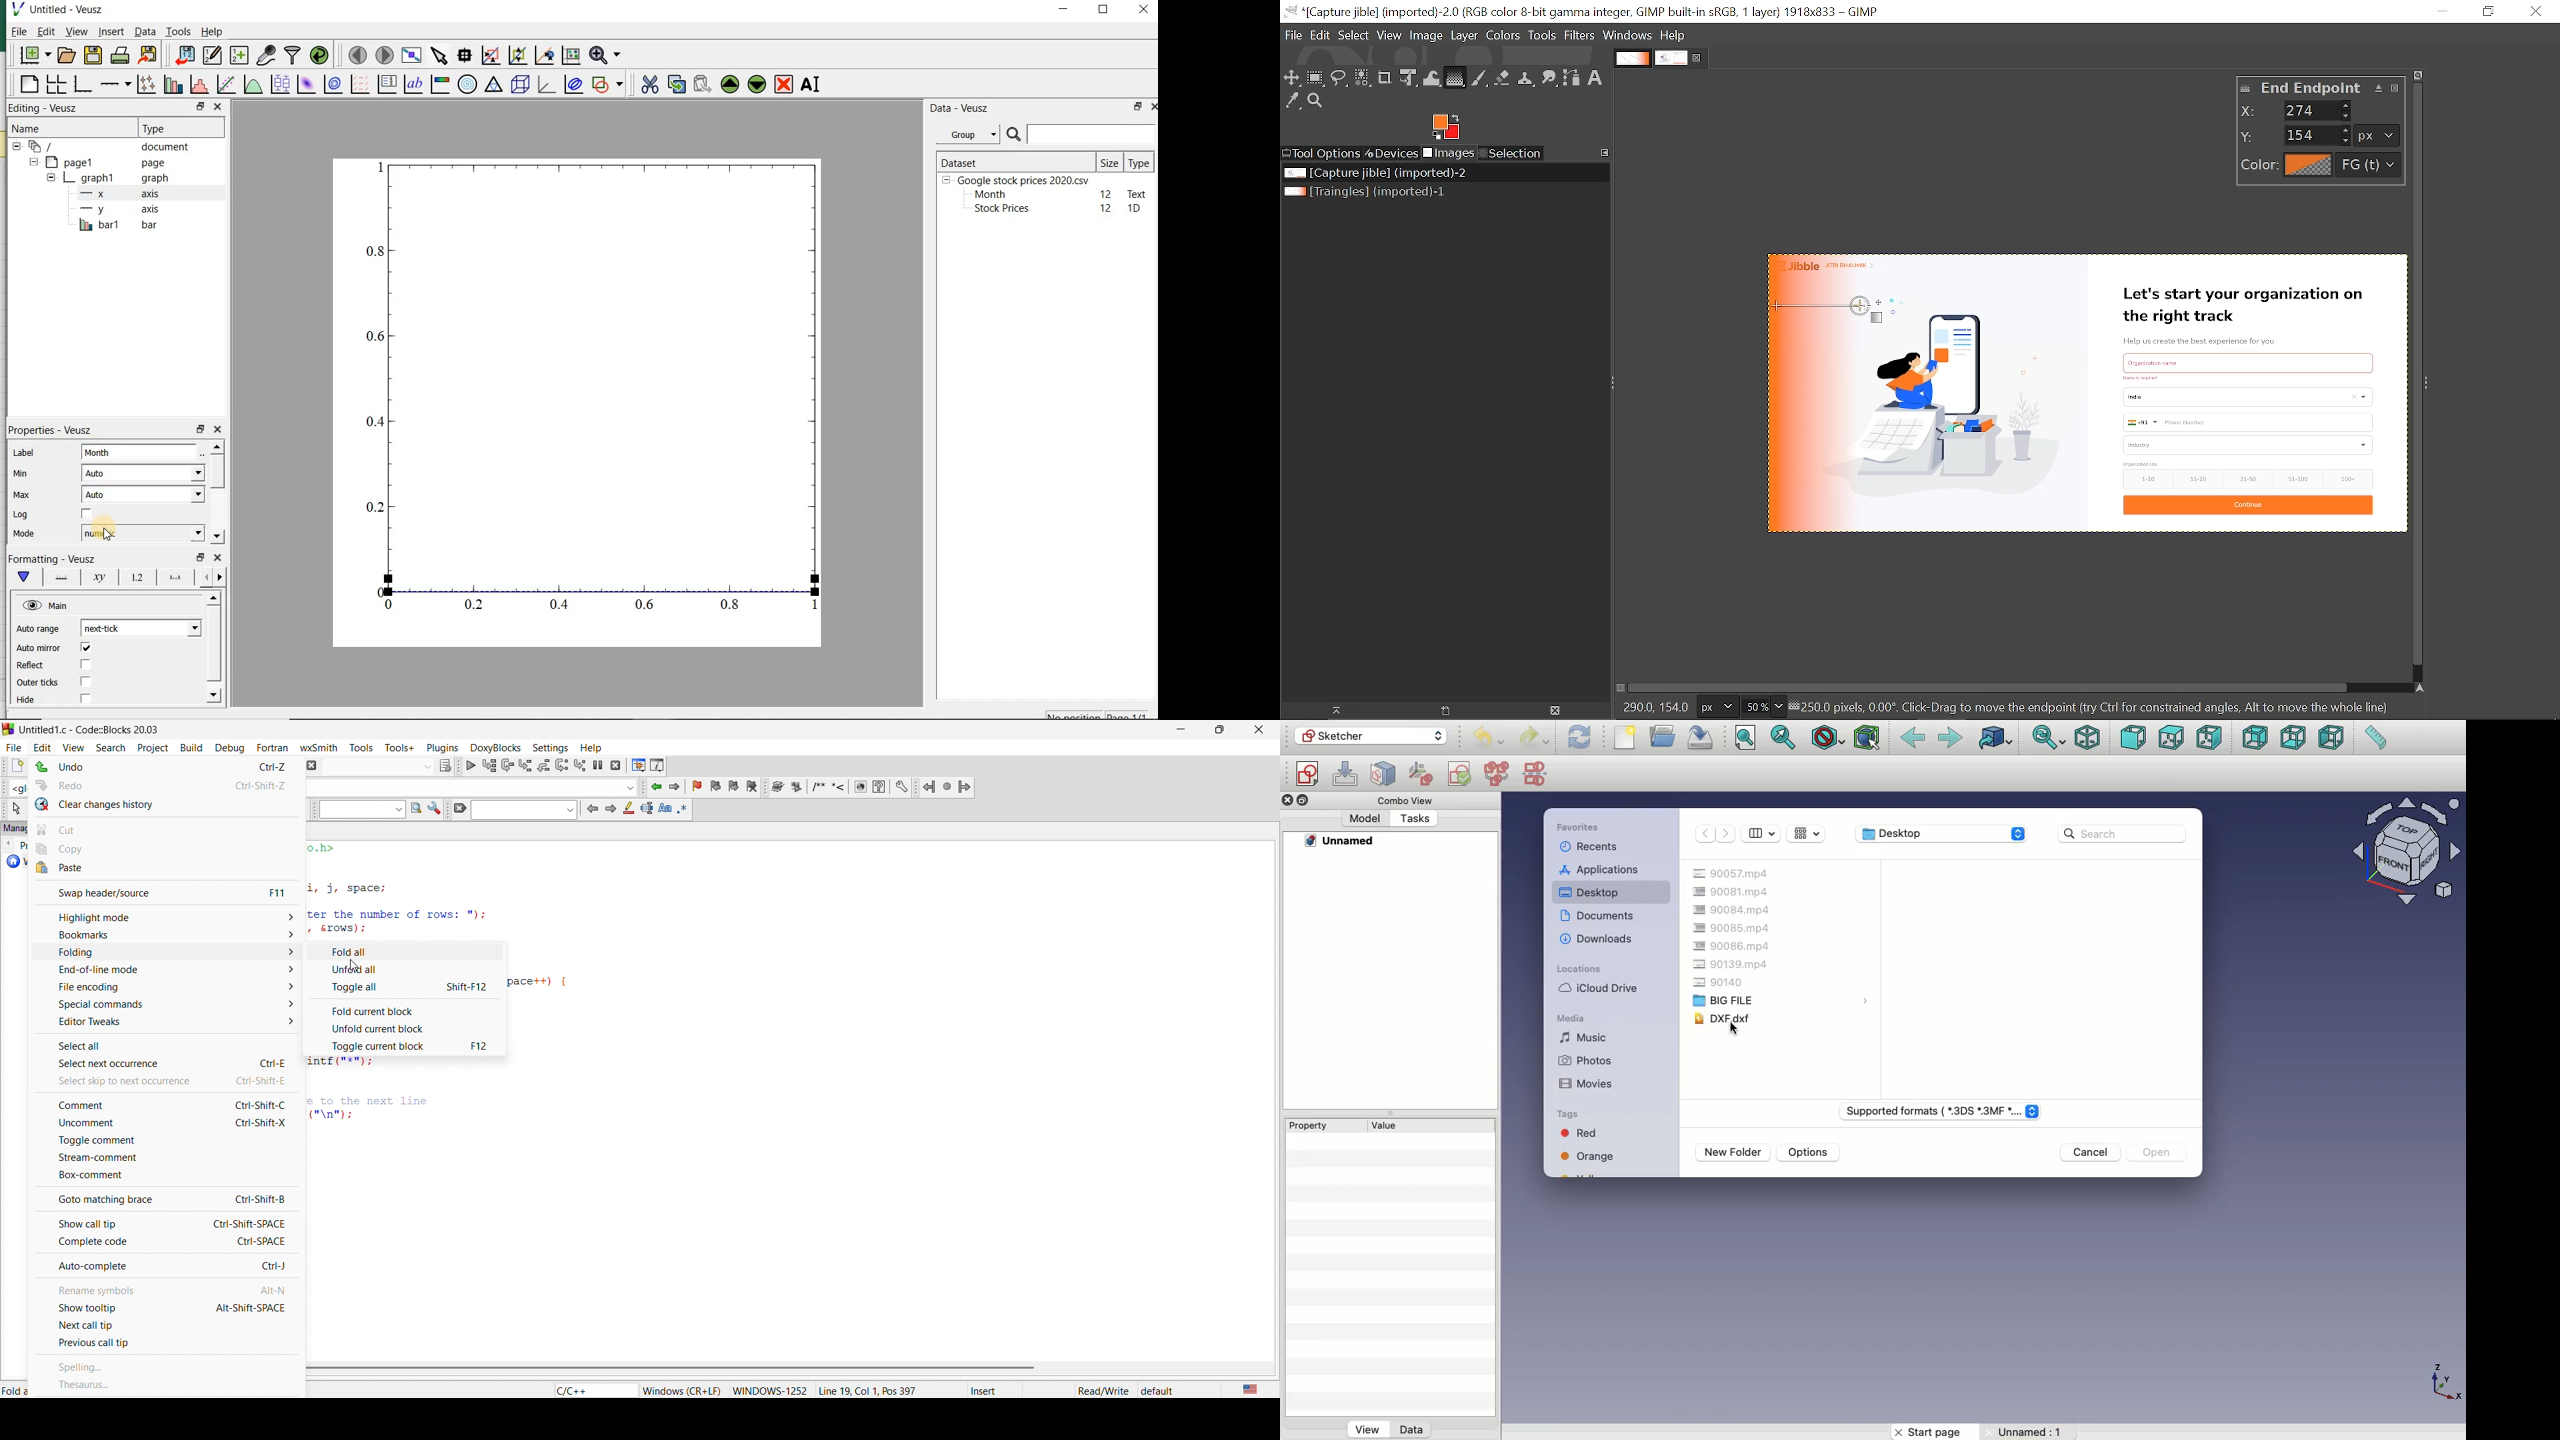 The height and width of the screenshot is (1456, 2576). Describe the element at coordinates (1305, 799) in the screenshot. I see `Duplicate` at that location.